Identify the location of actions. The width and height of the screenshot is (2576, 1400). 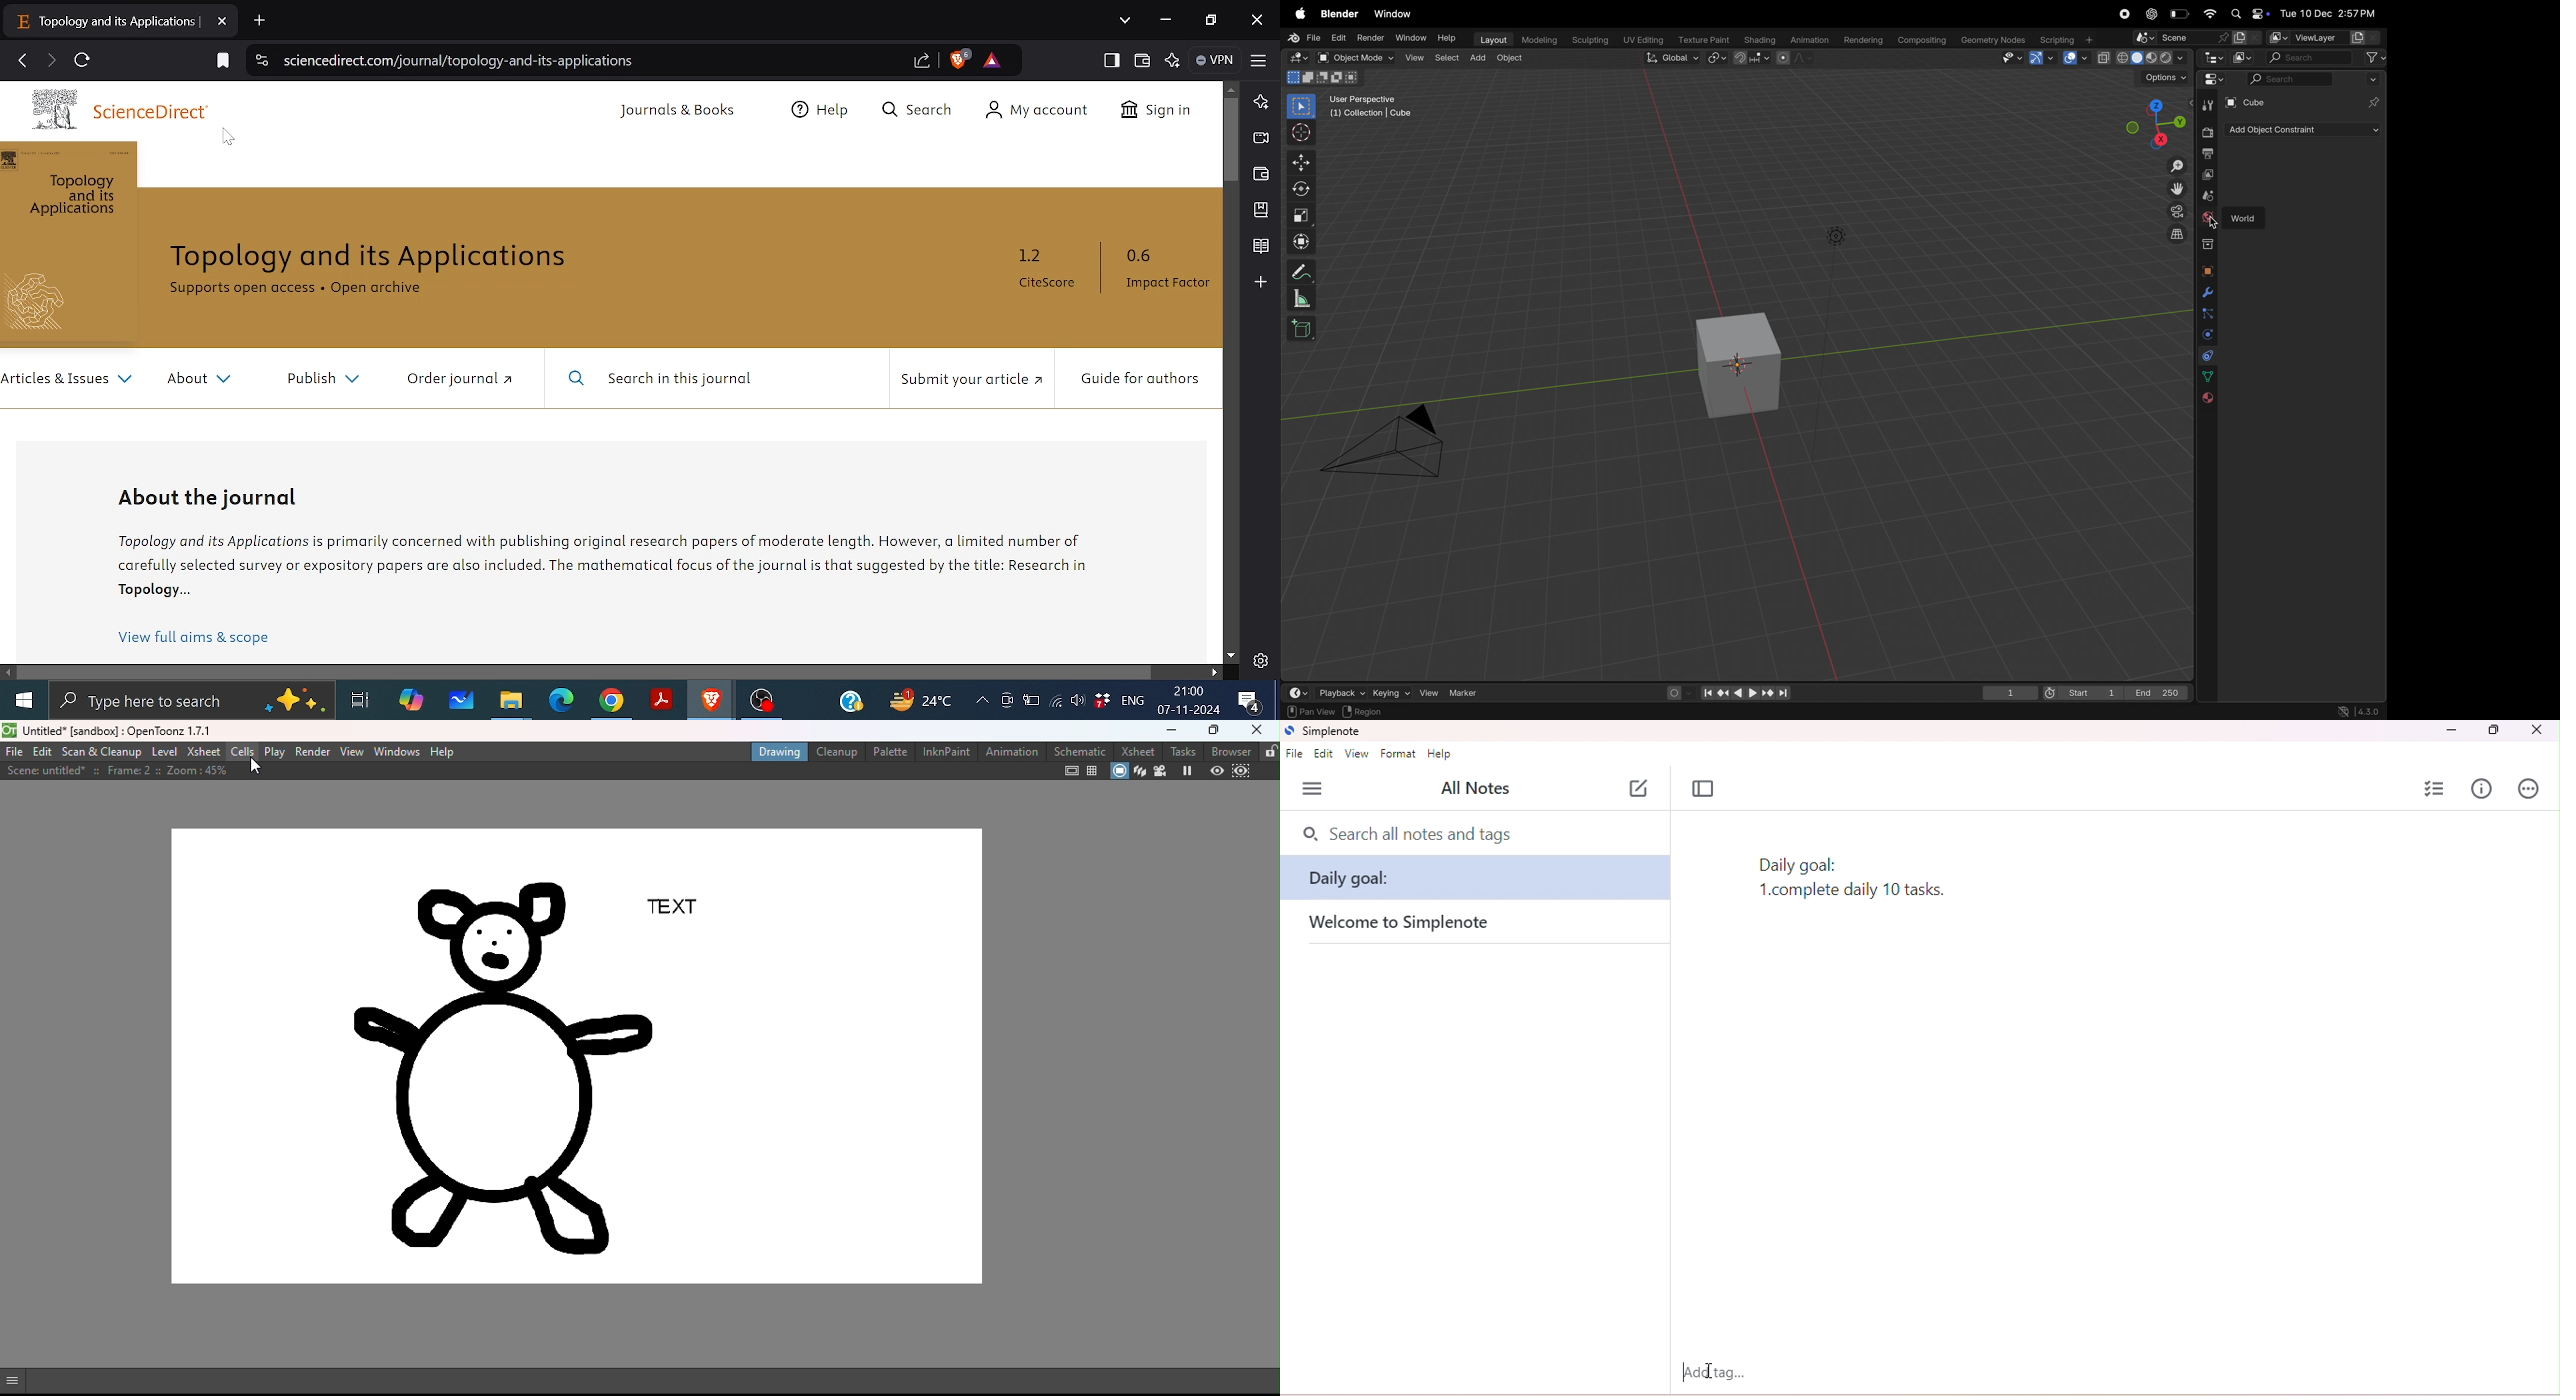
(2527, 788).